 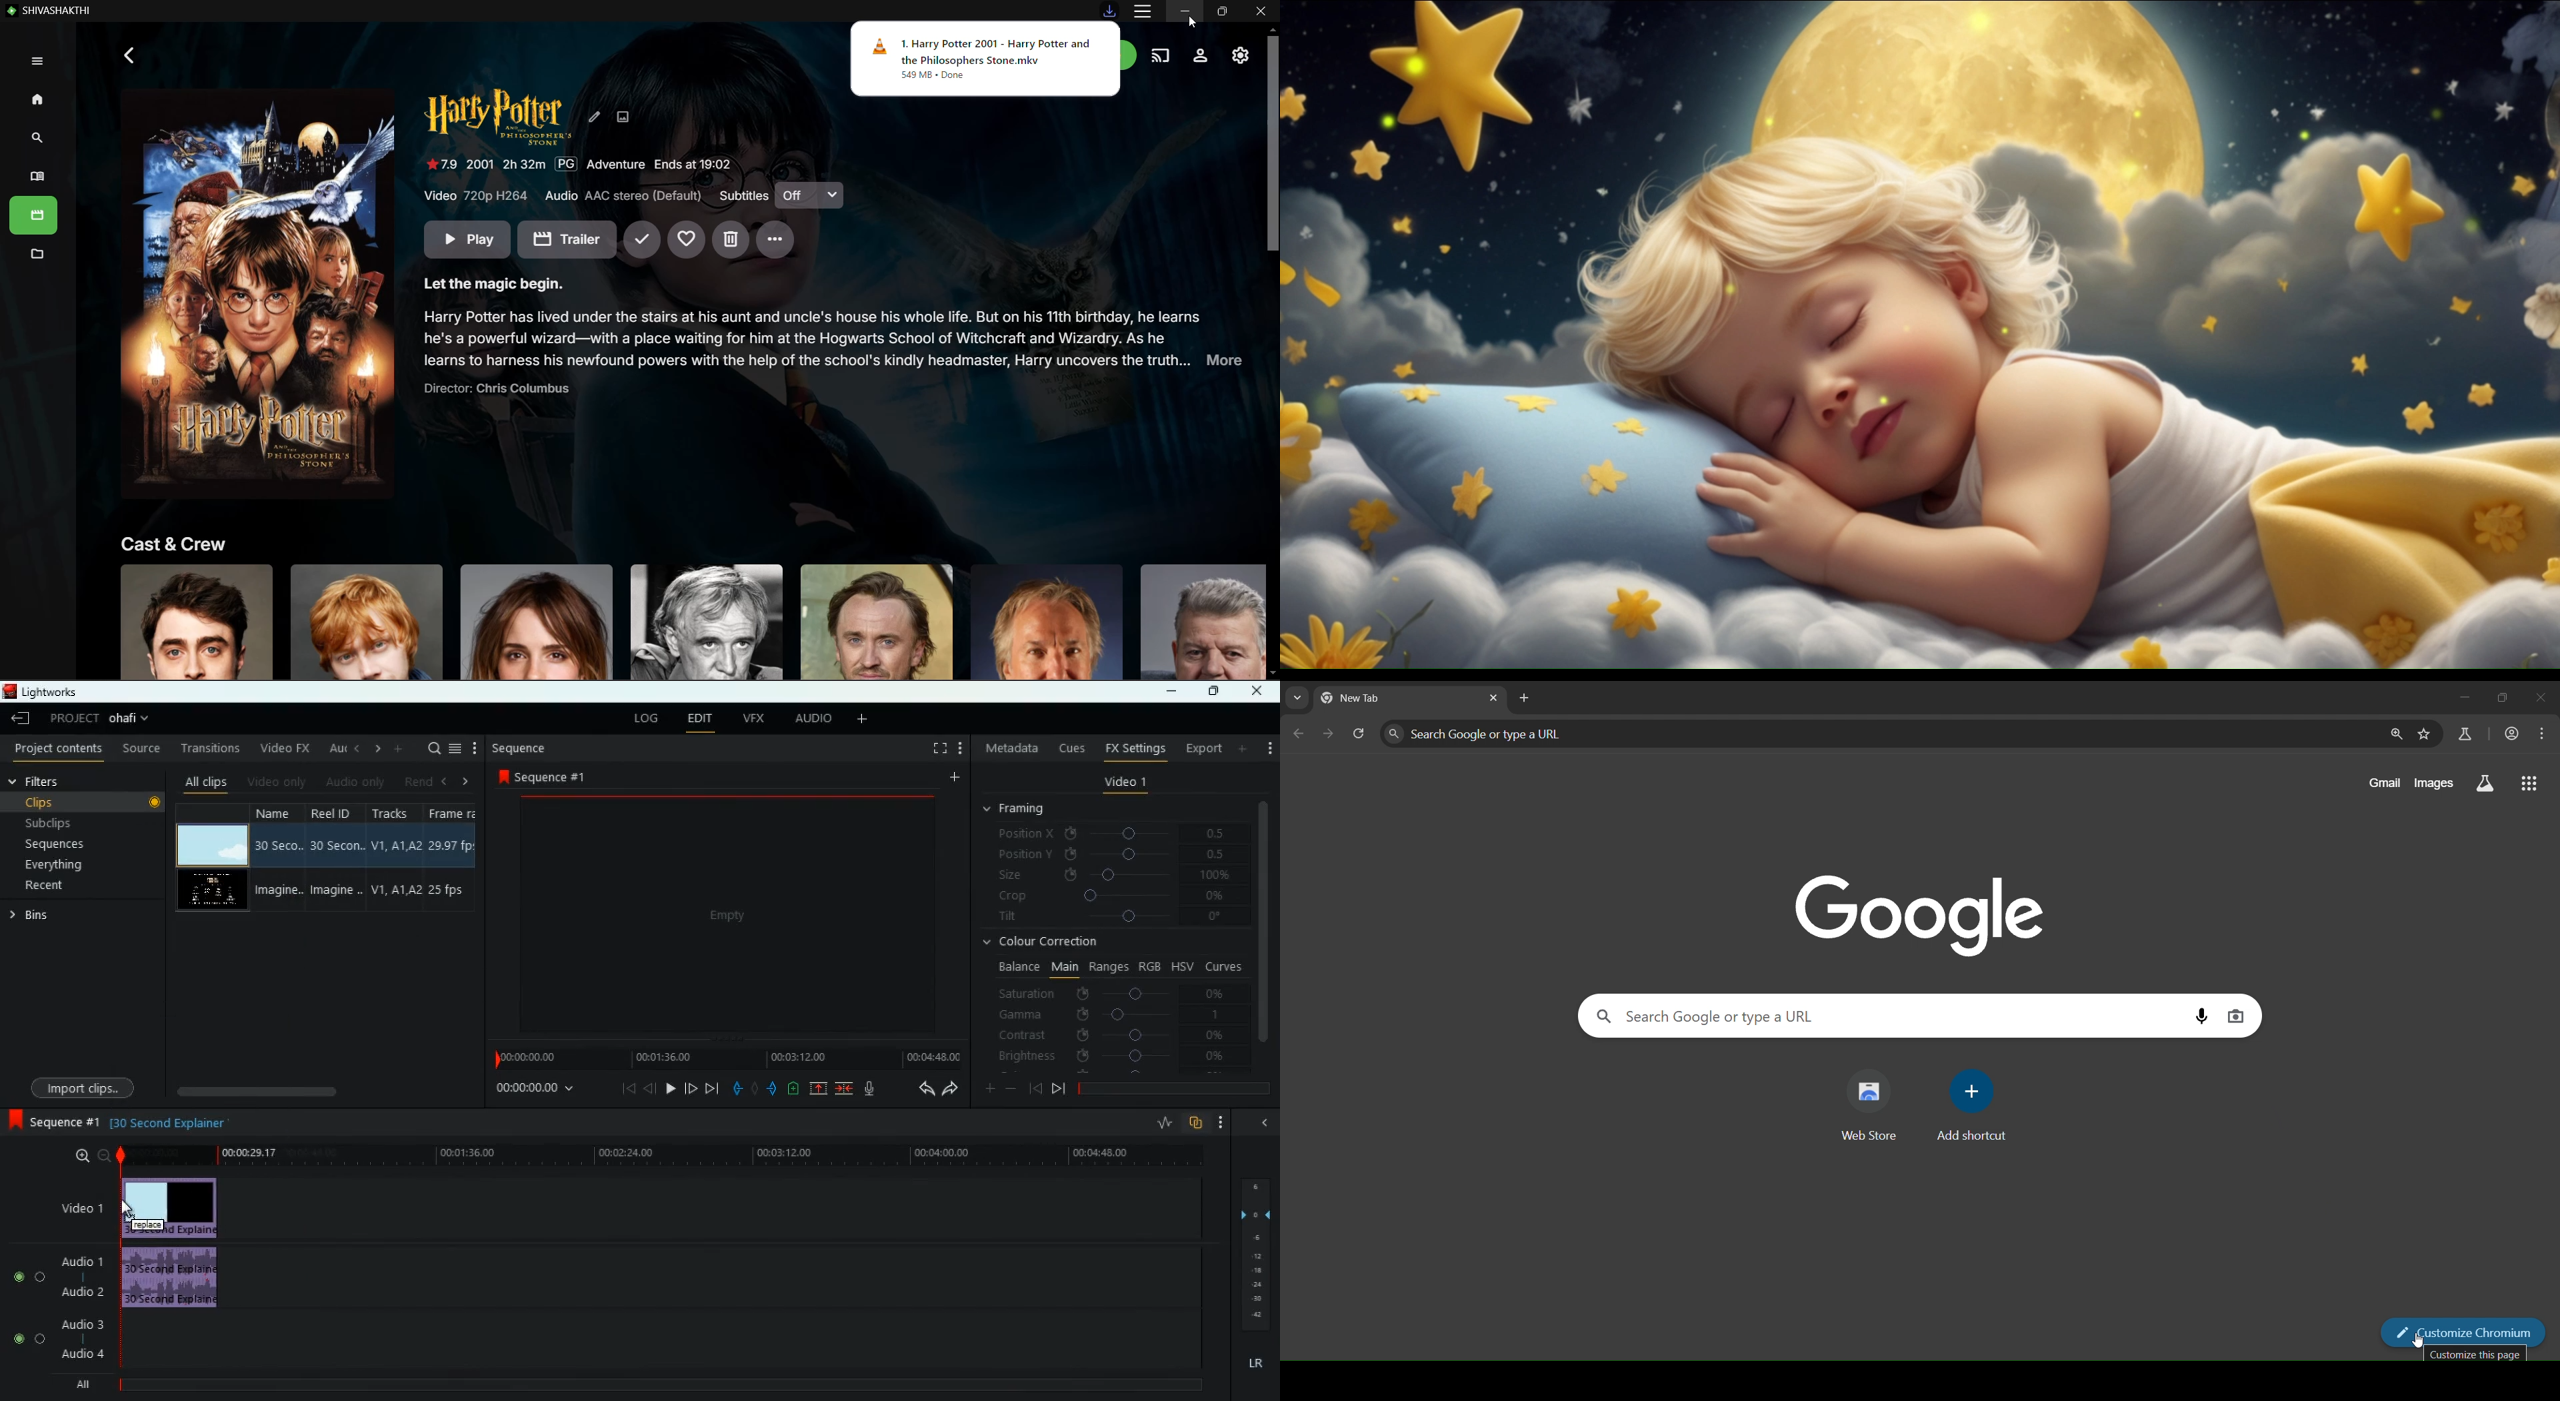 I want to click on Audio, so click(x=25, y=1276).